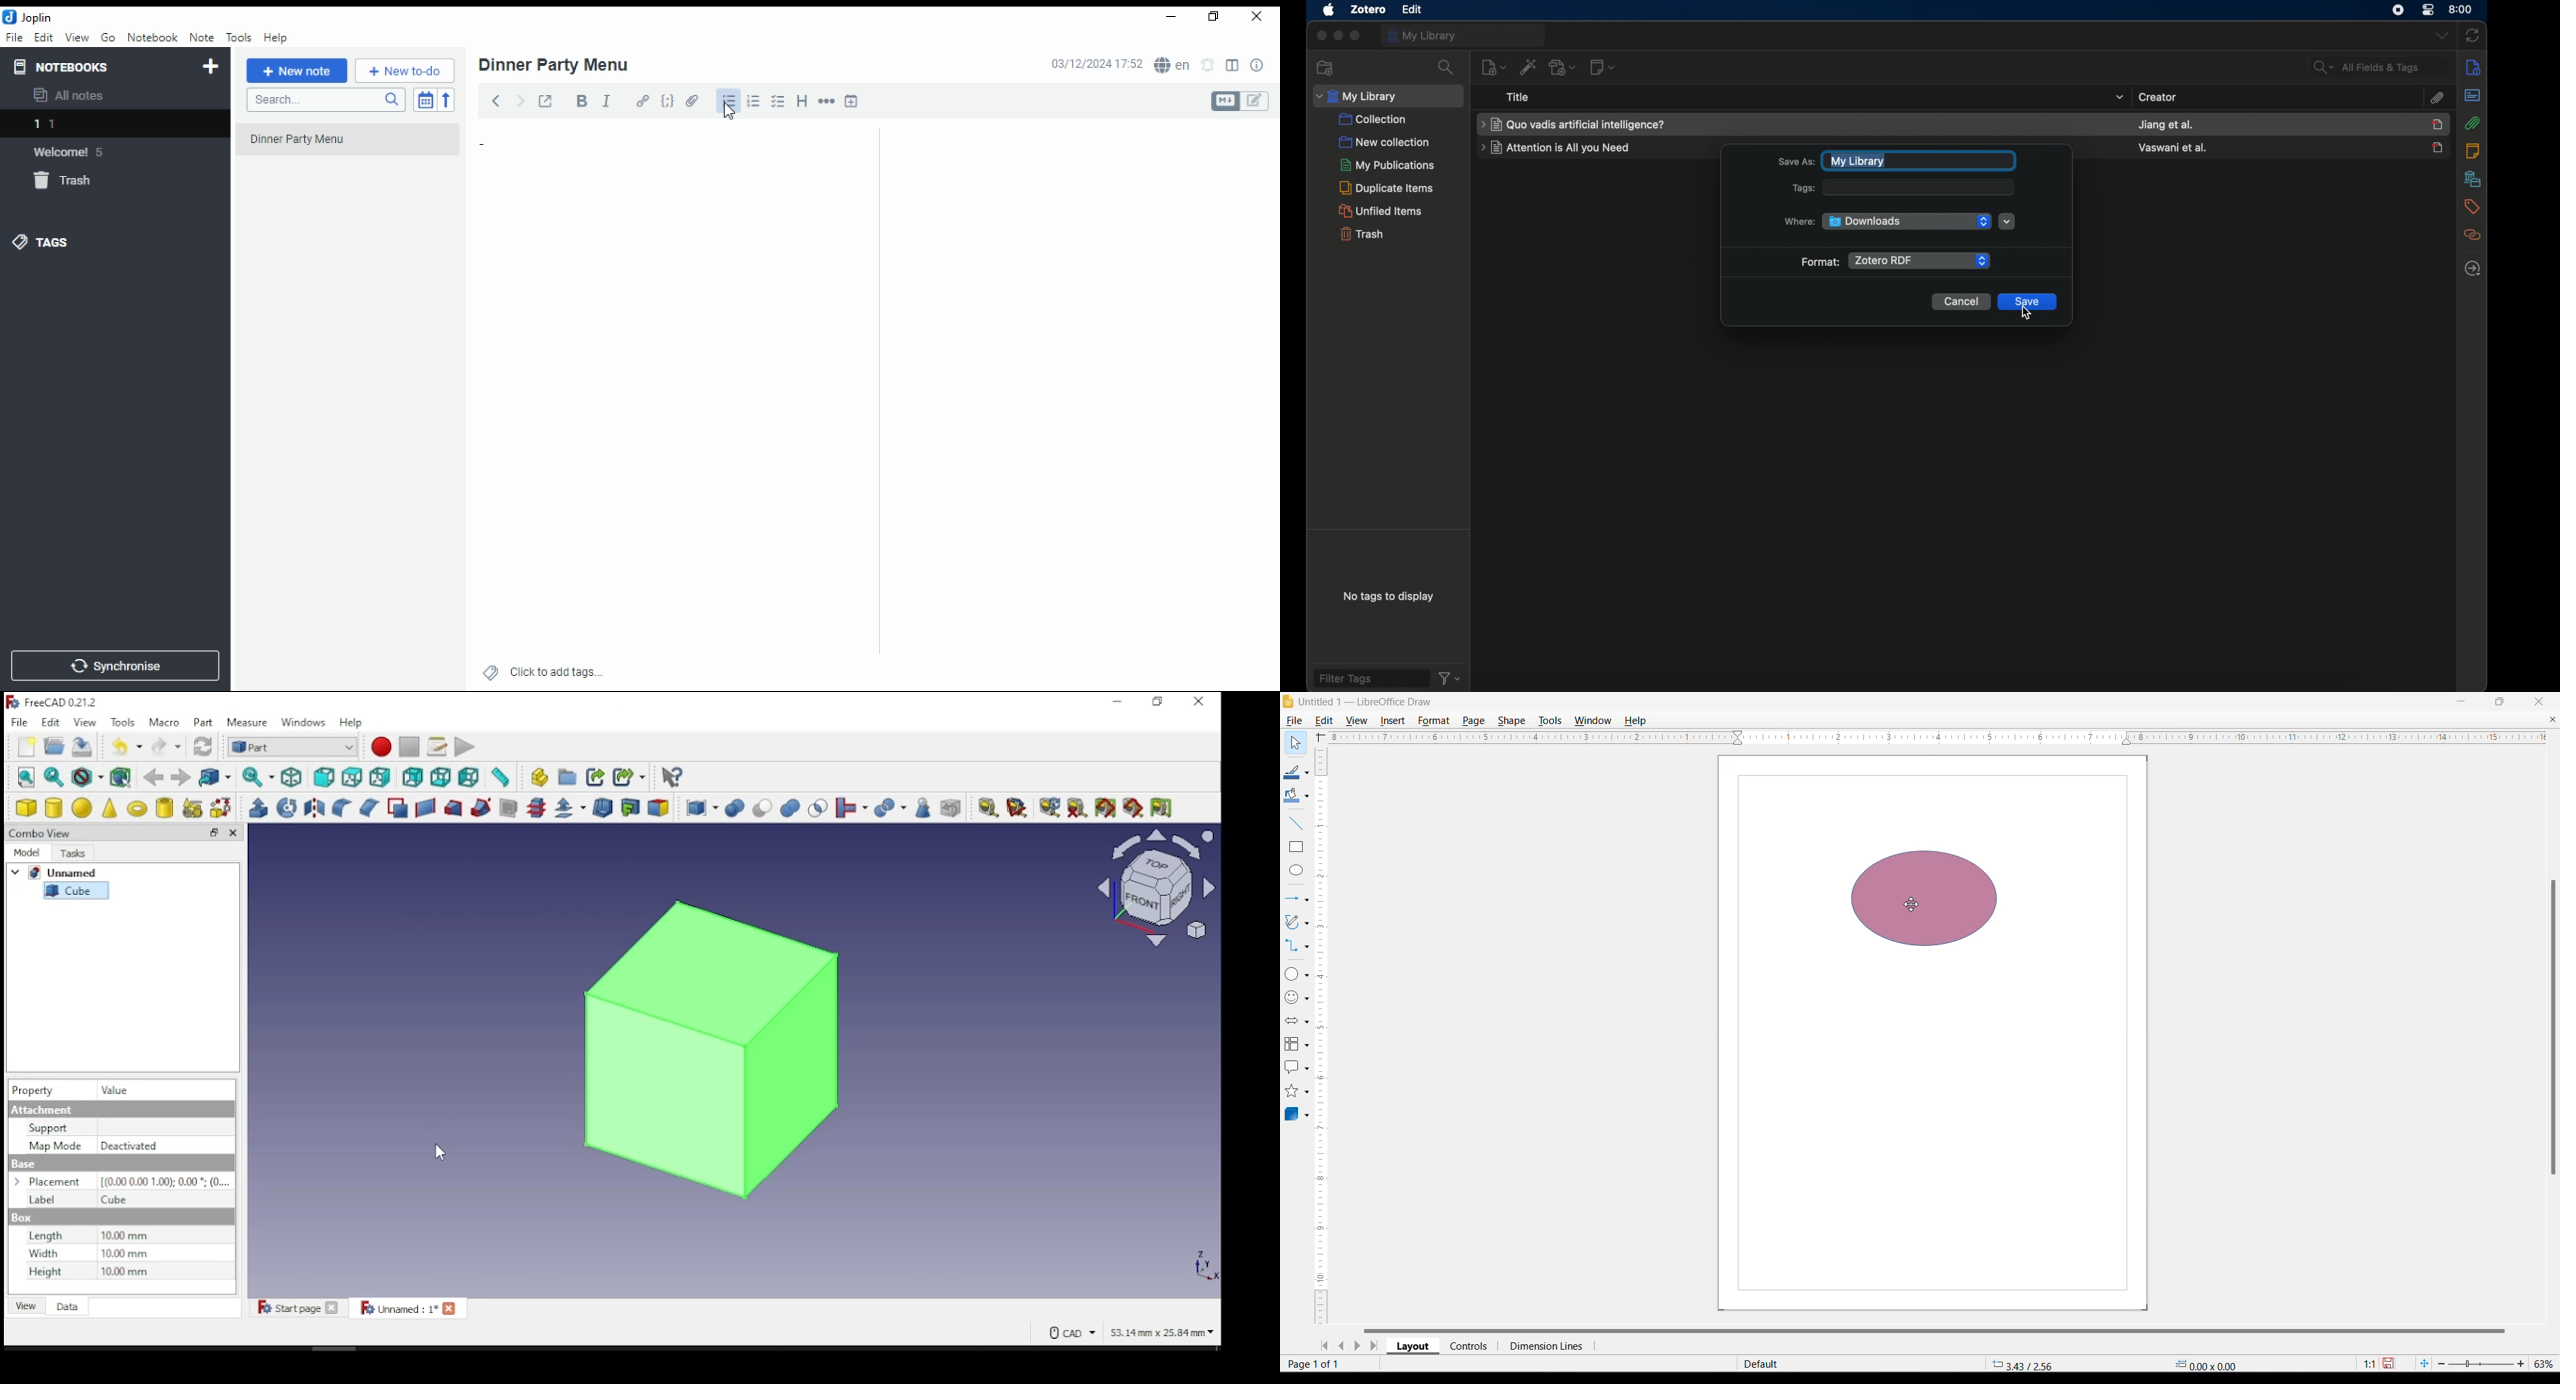 The height and width of the screenshot is (1400, 2576). What do you see at coordinates (1602, 67) in the screenshot?
I see `new note` at bounding box center [1602, 67].